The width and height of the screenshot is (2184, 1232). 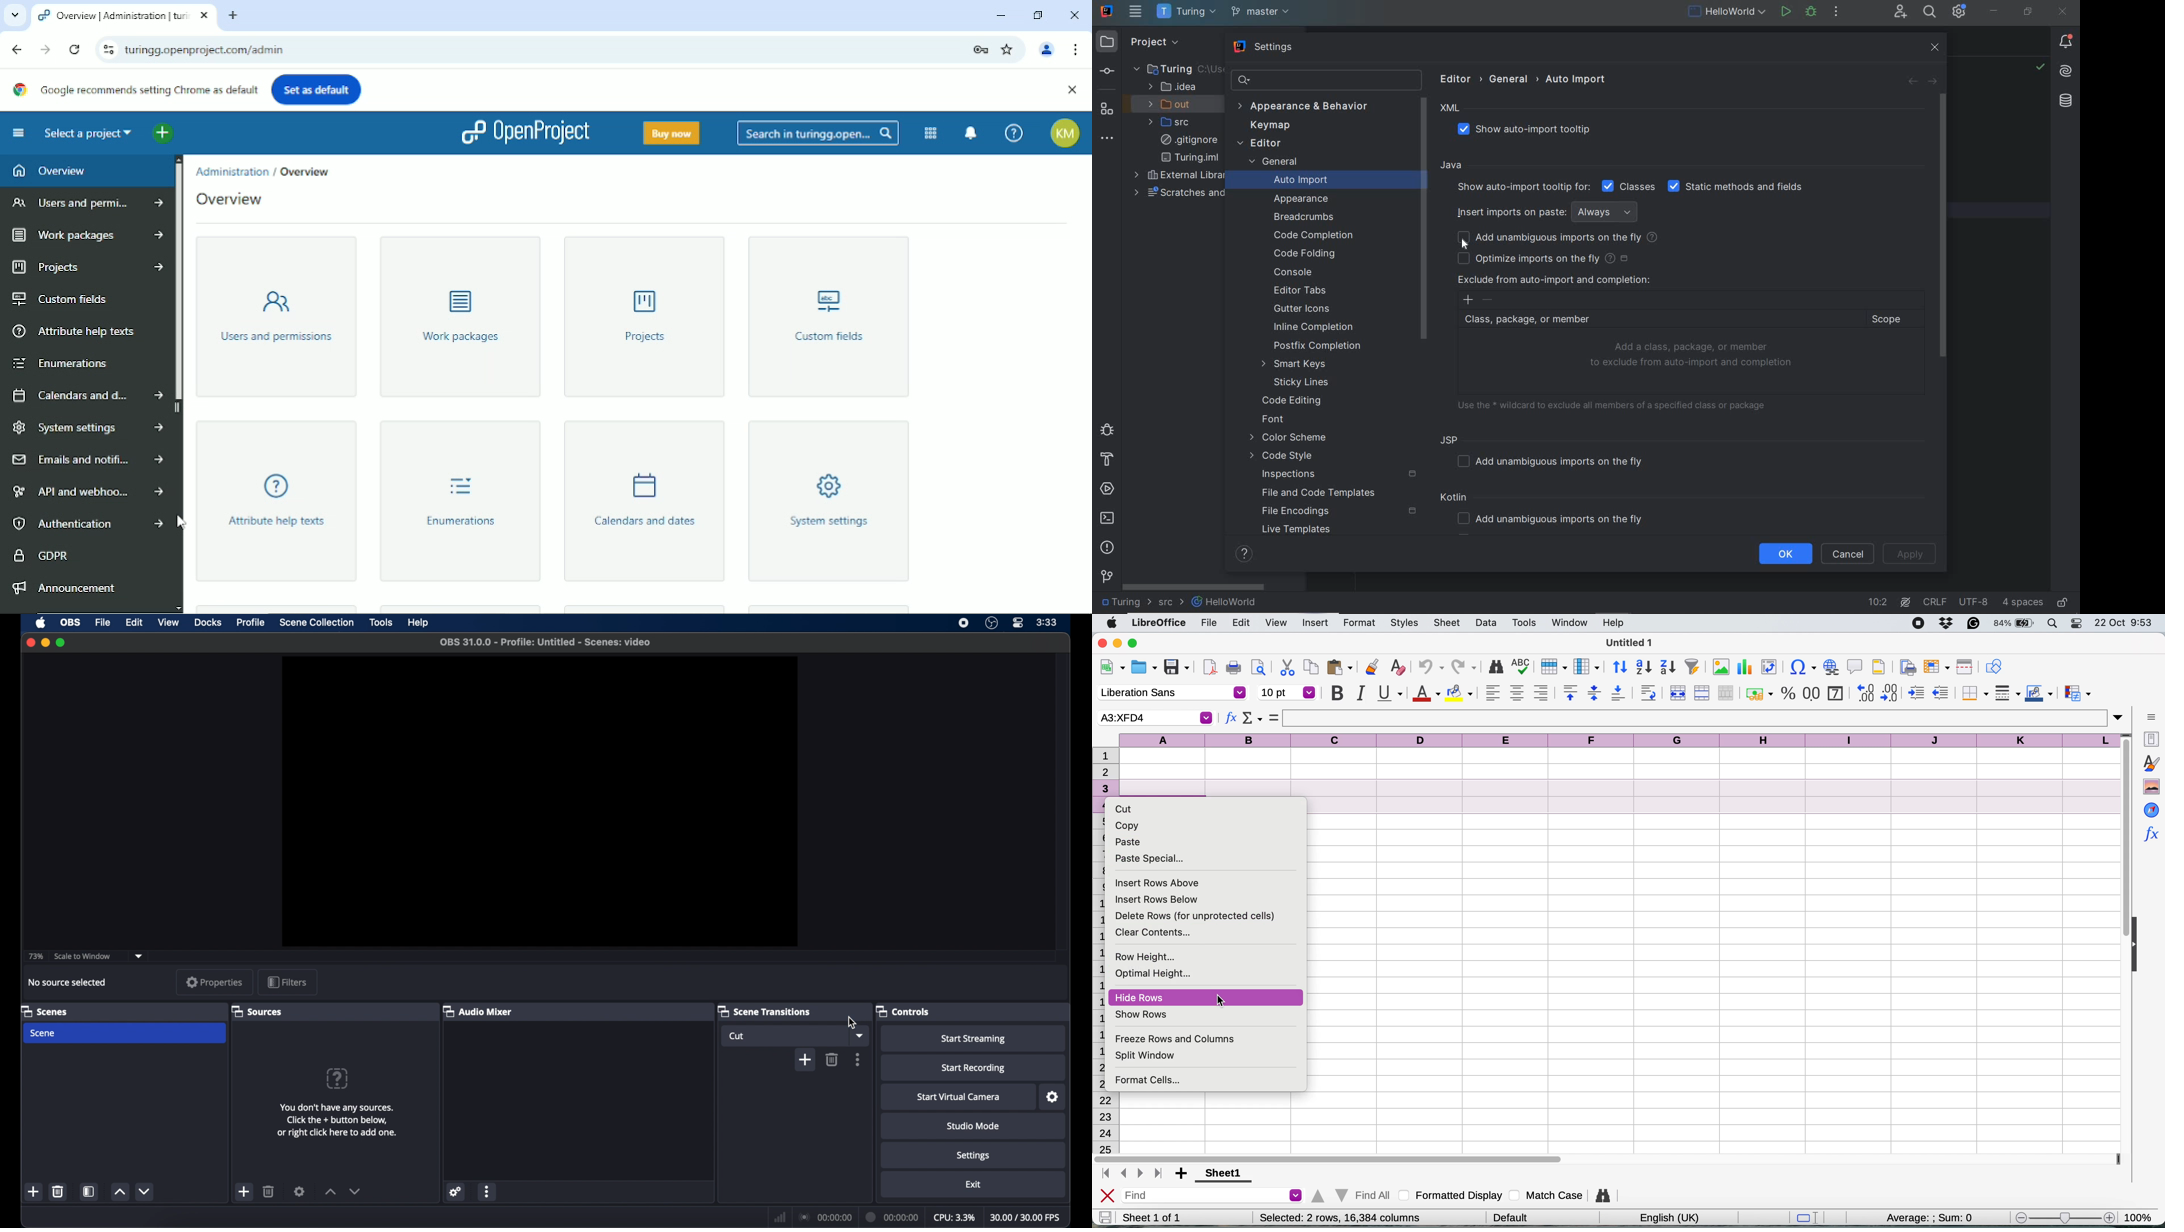 I want to click on start recording, so click(x=974, y=1068).